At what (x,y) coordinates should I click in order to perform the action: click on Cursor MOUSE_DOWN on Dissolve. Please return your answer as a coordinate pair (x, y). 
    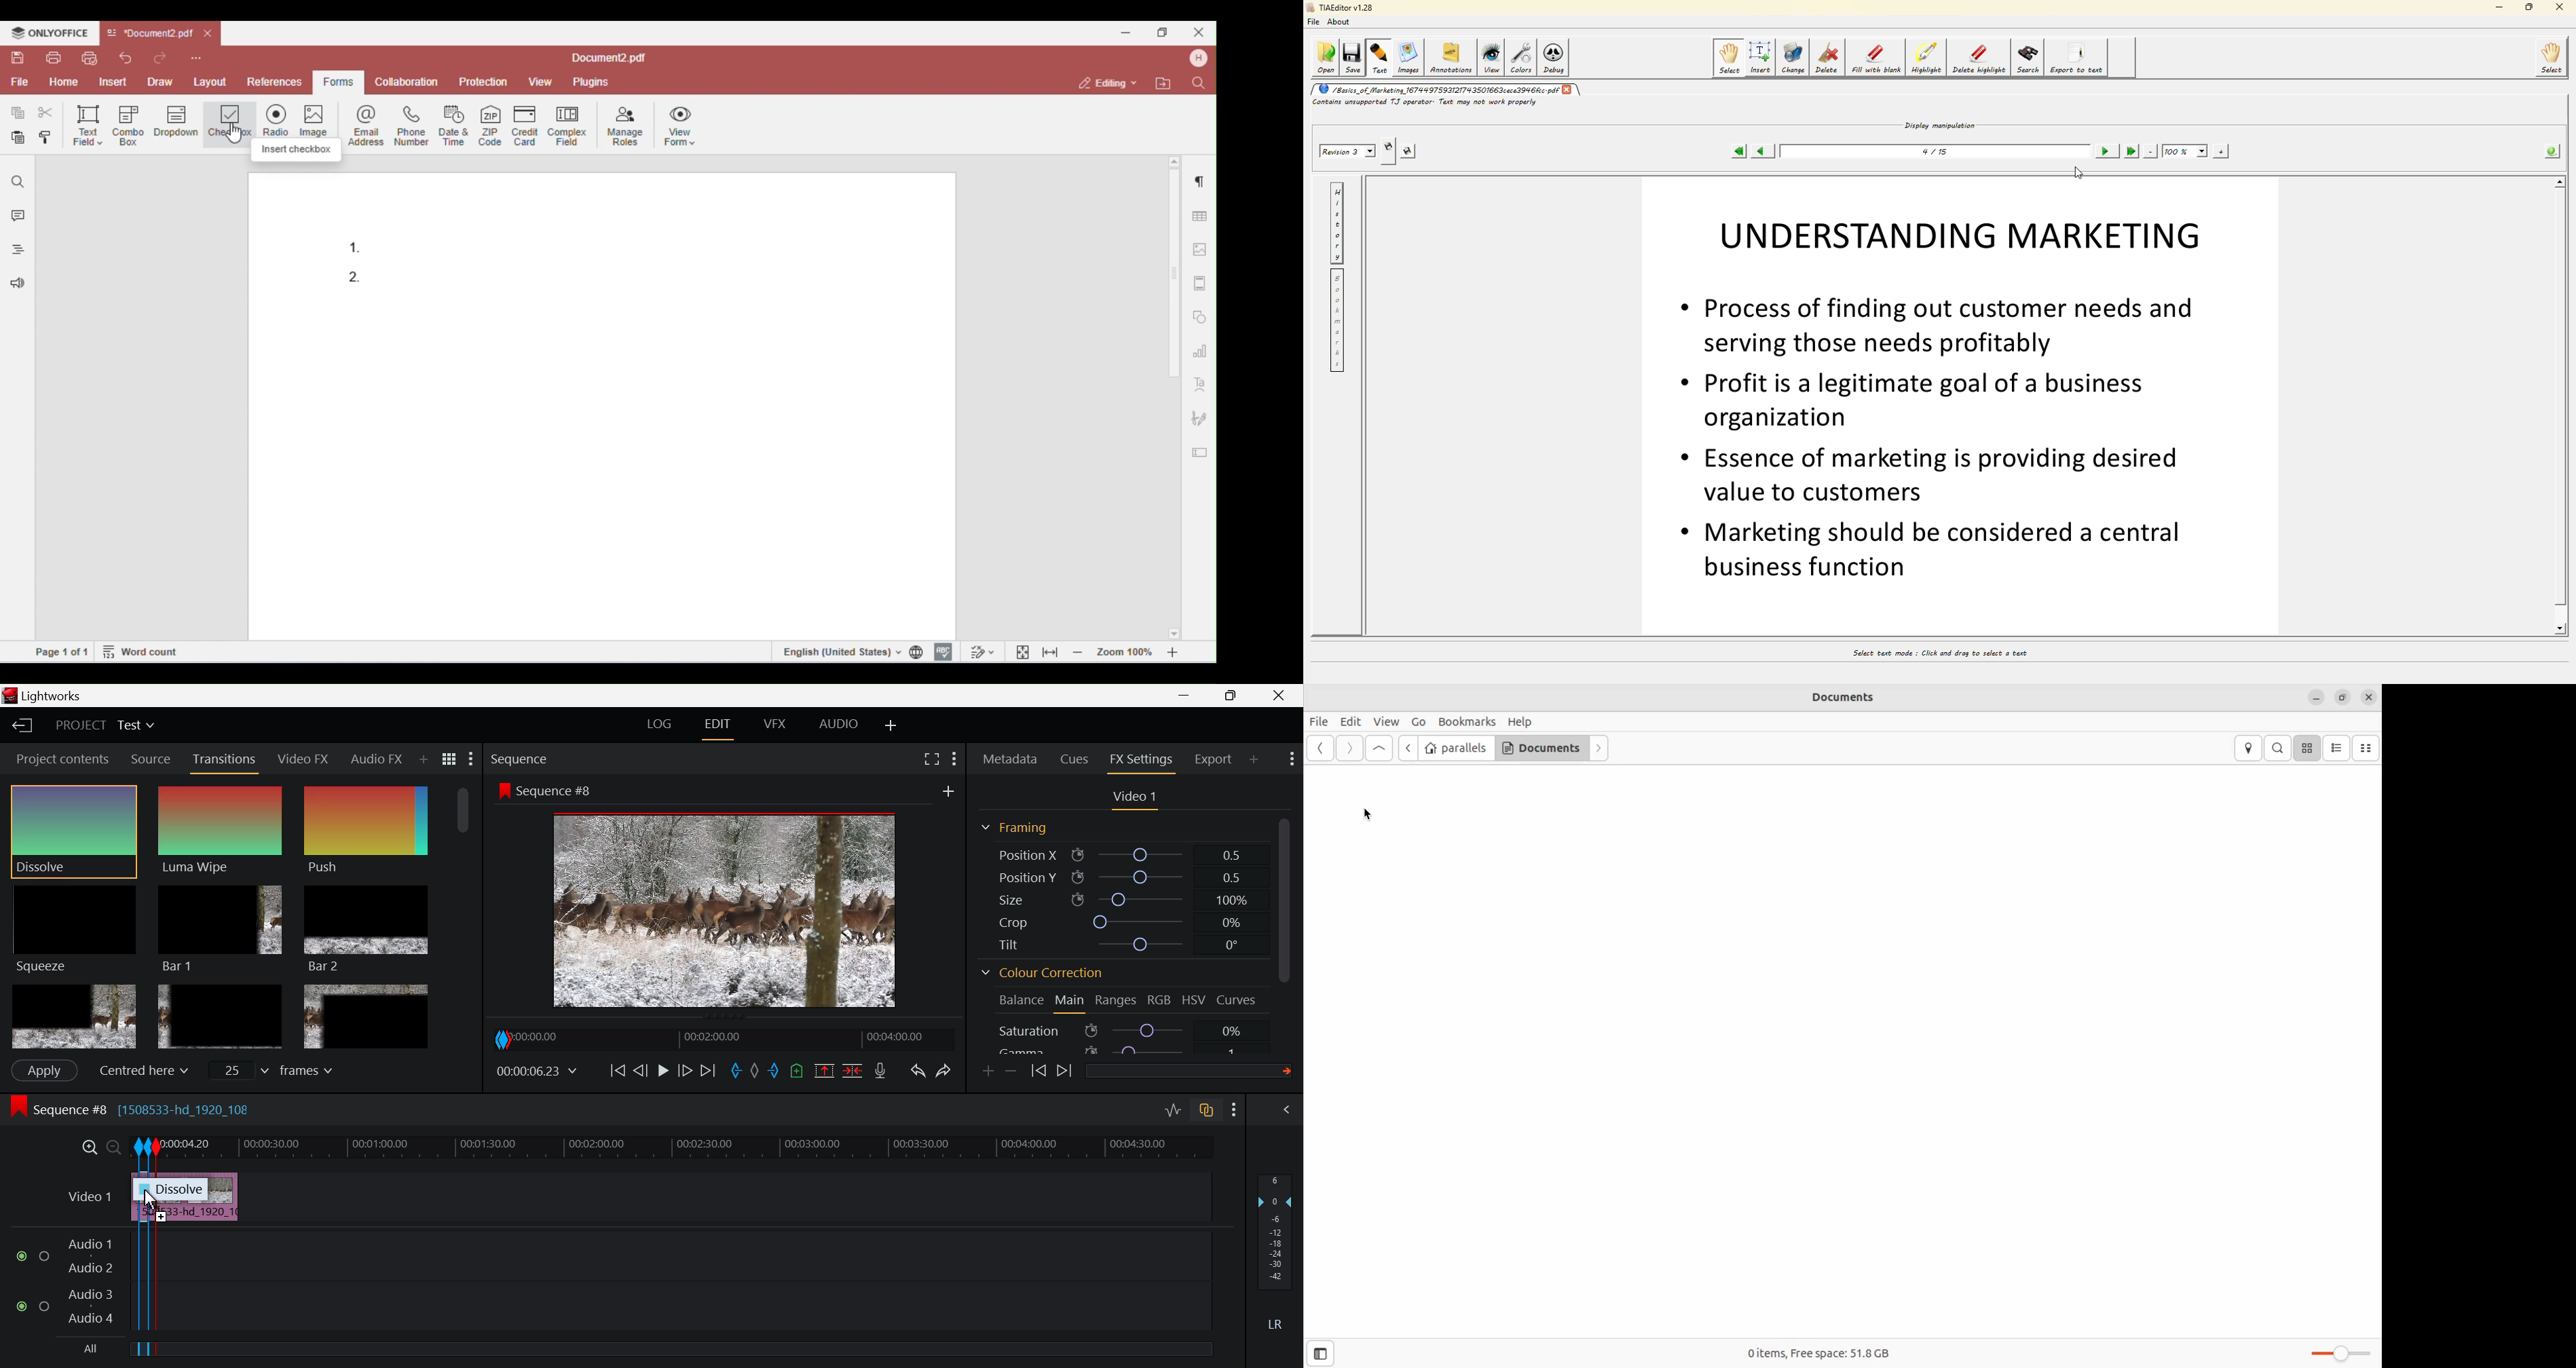
    Looking at the image, I should click on (74, 831).